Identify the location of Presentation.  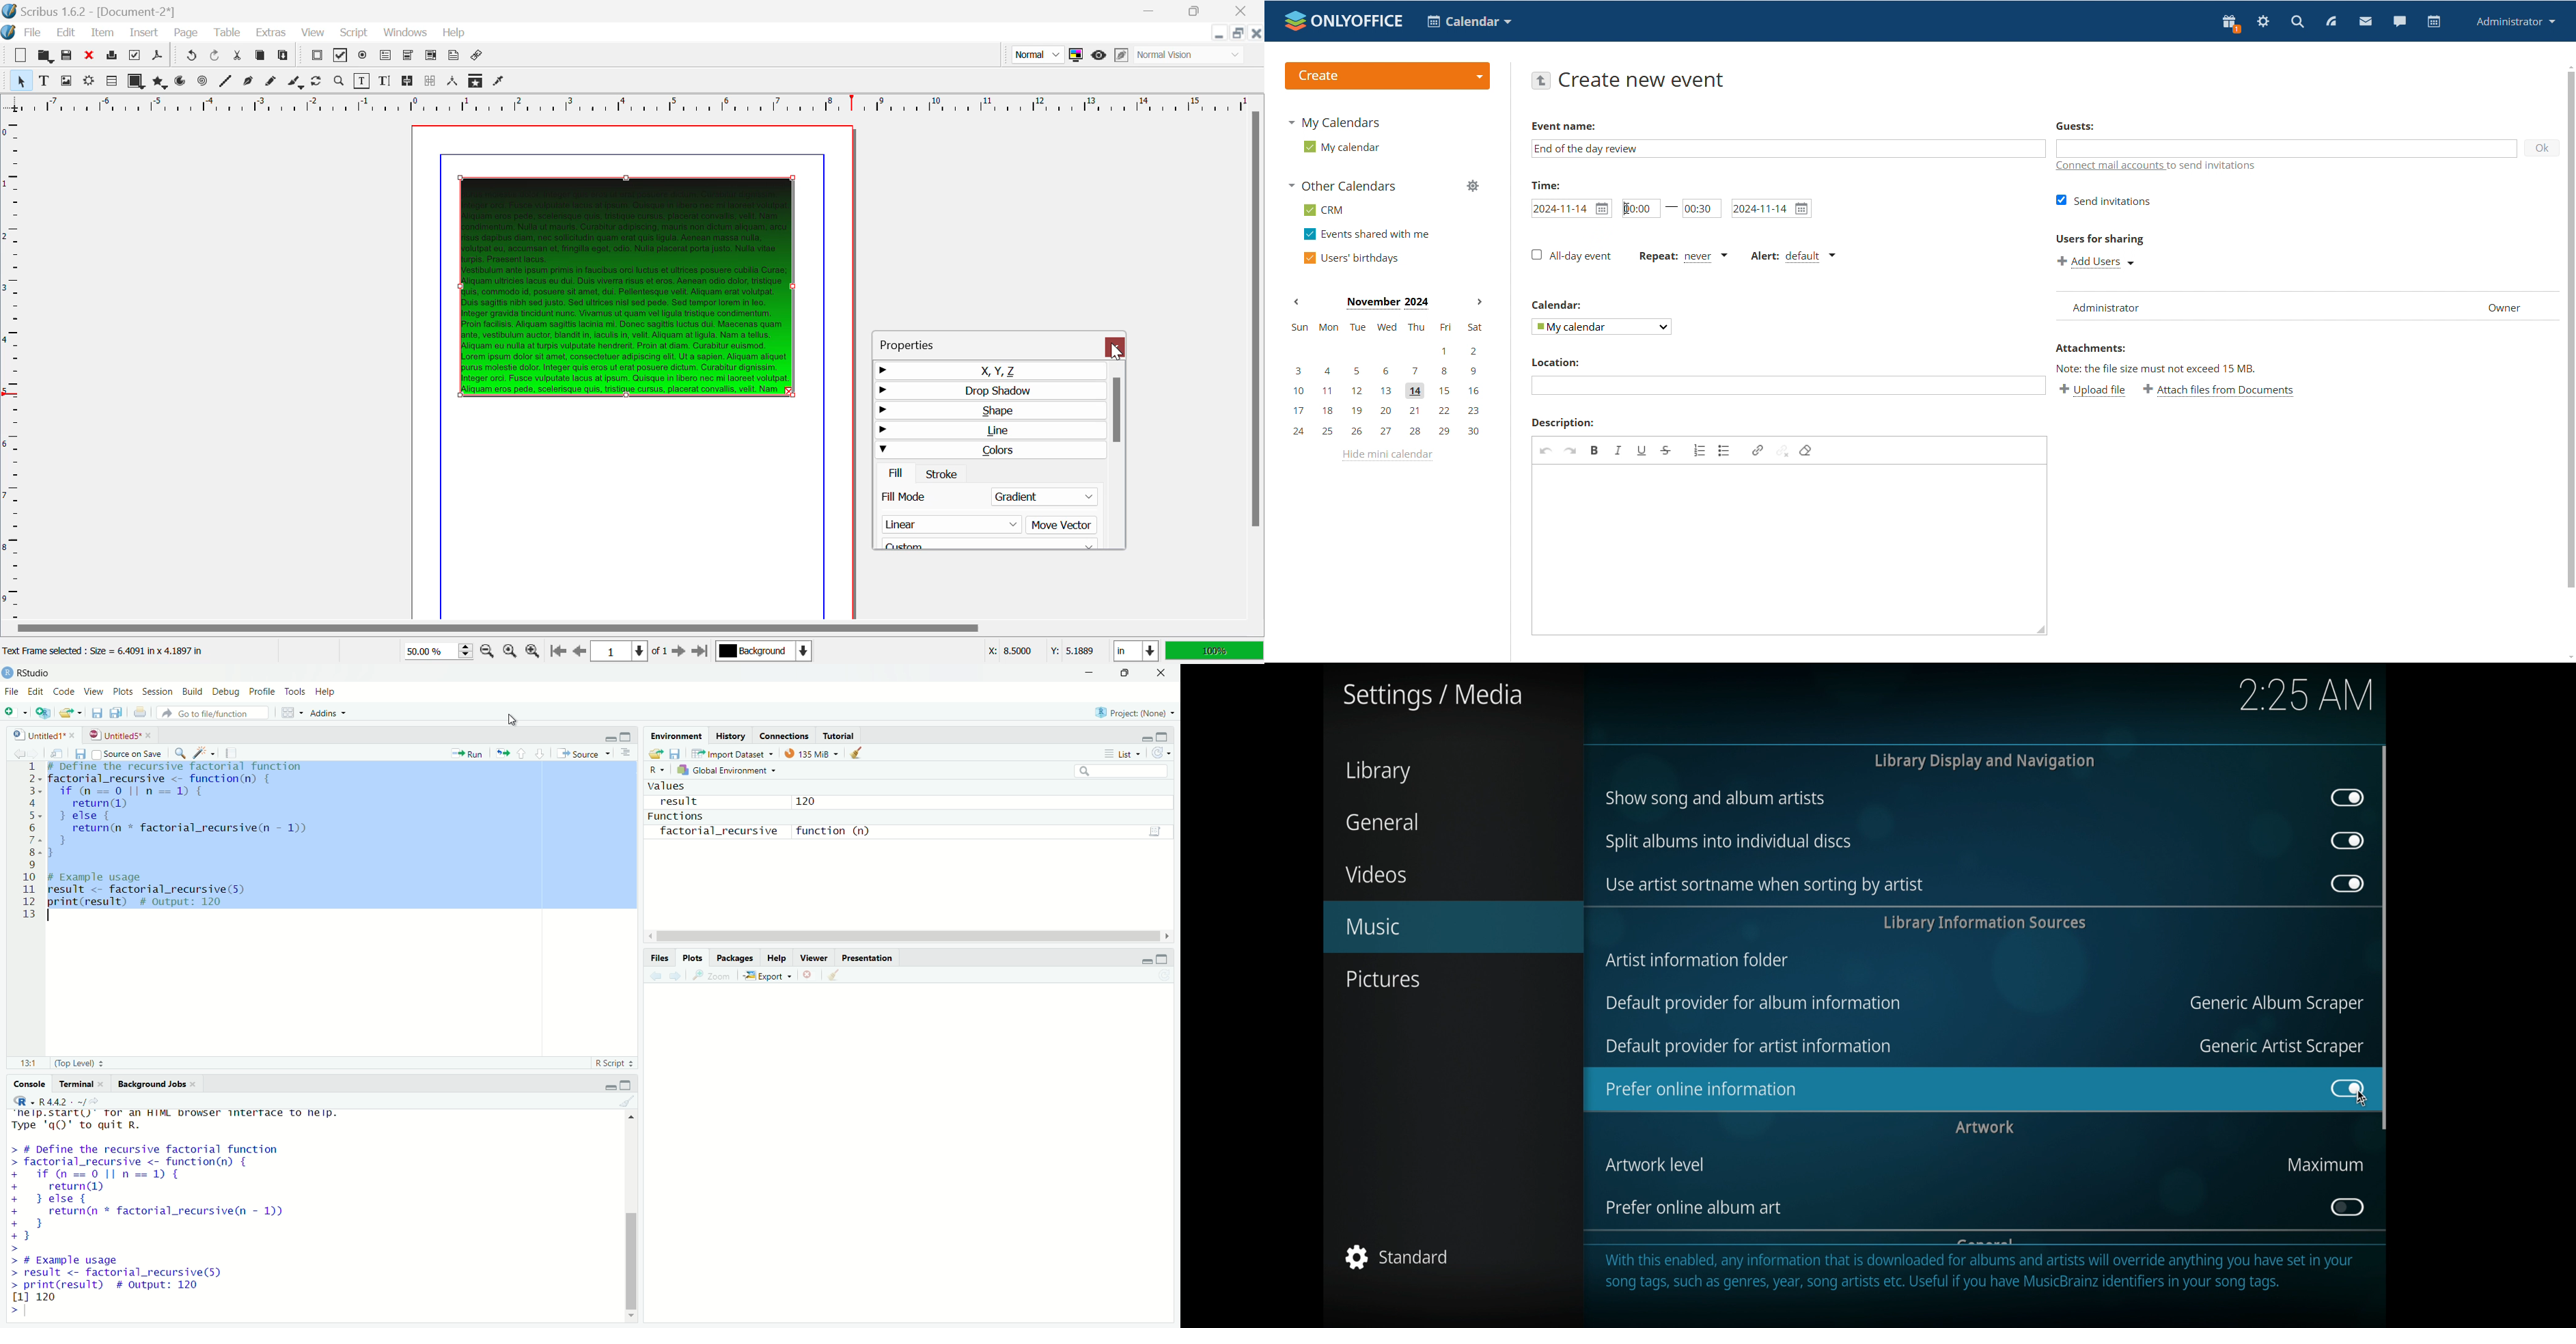
(868, 957).